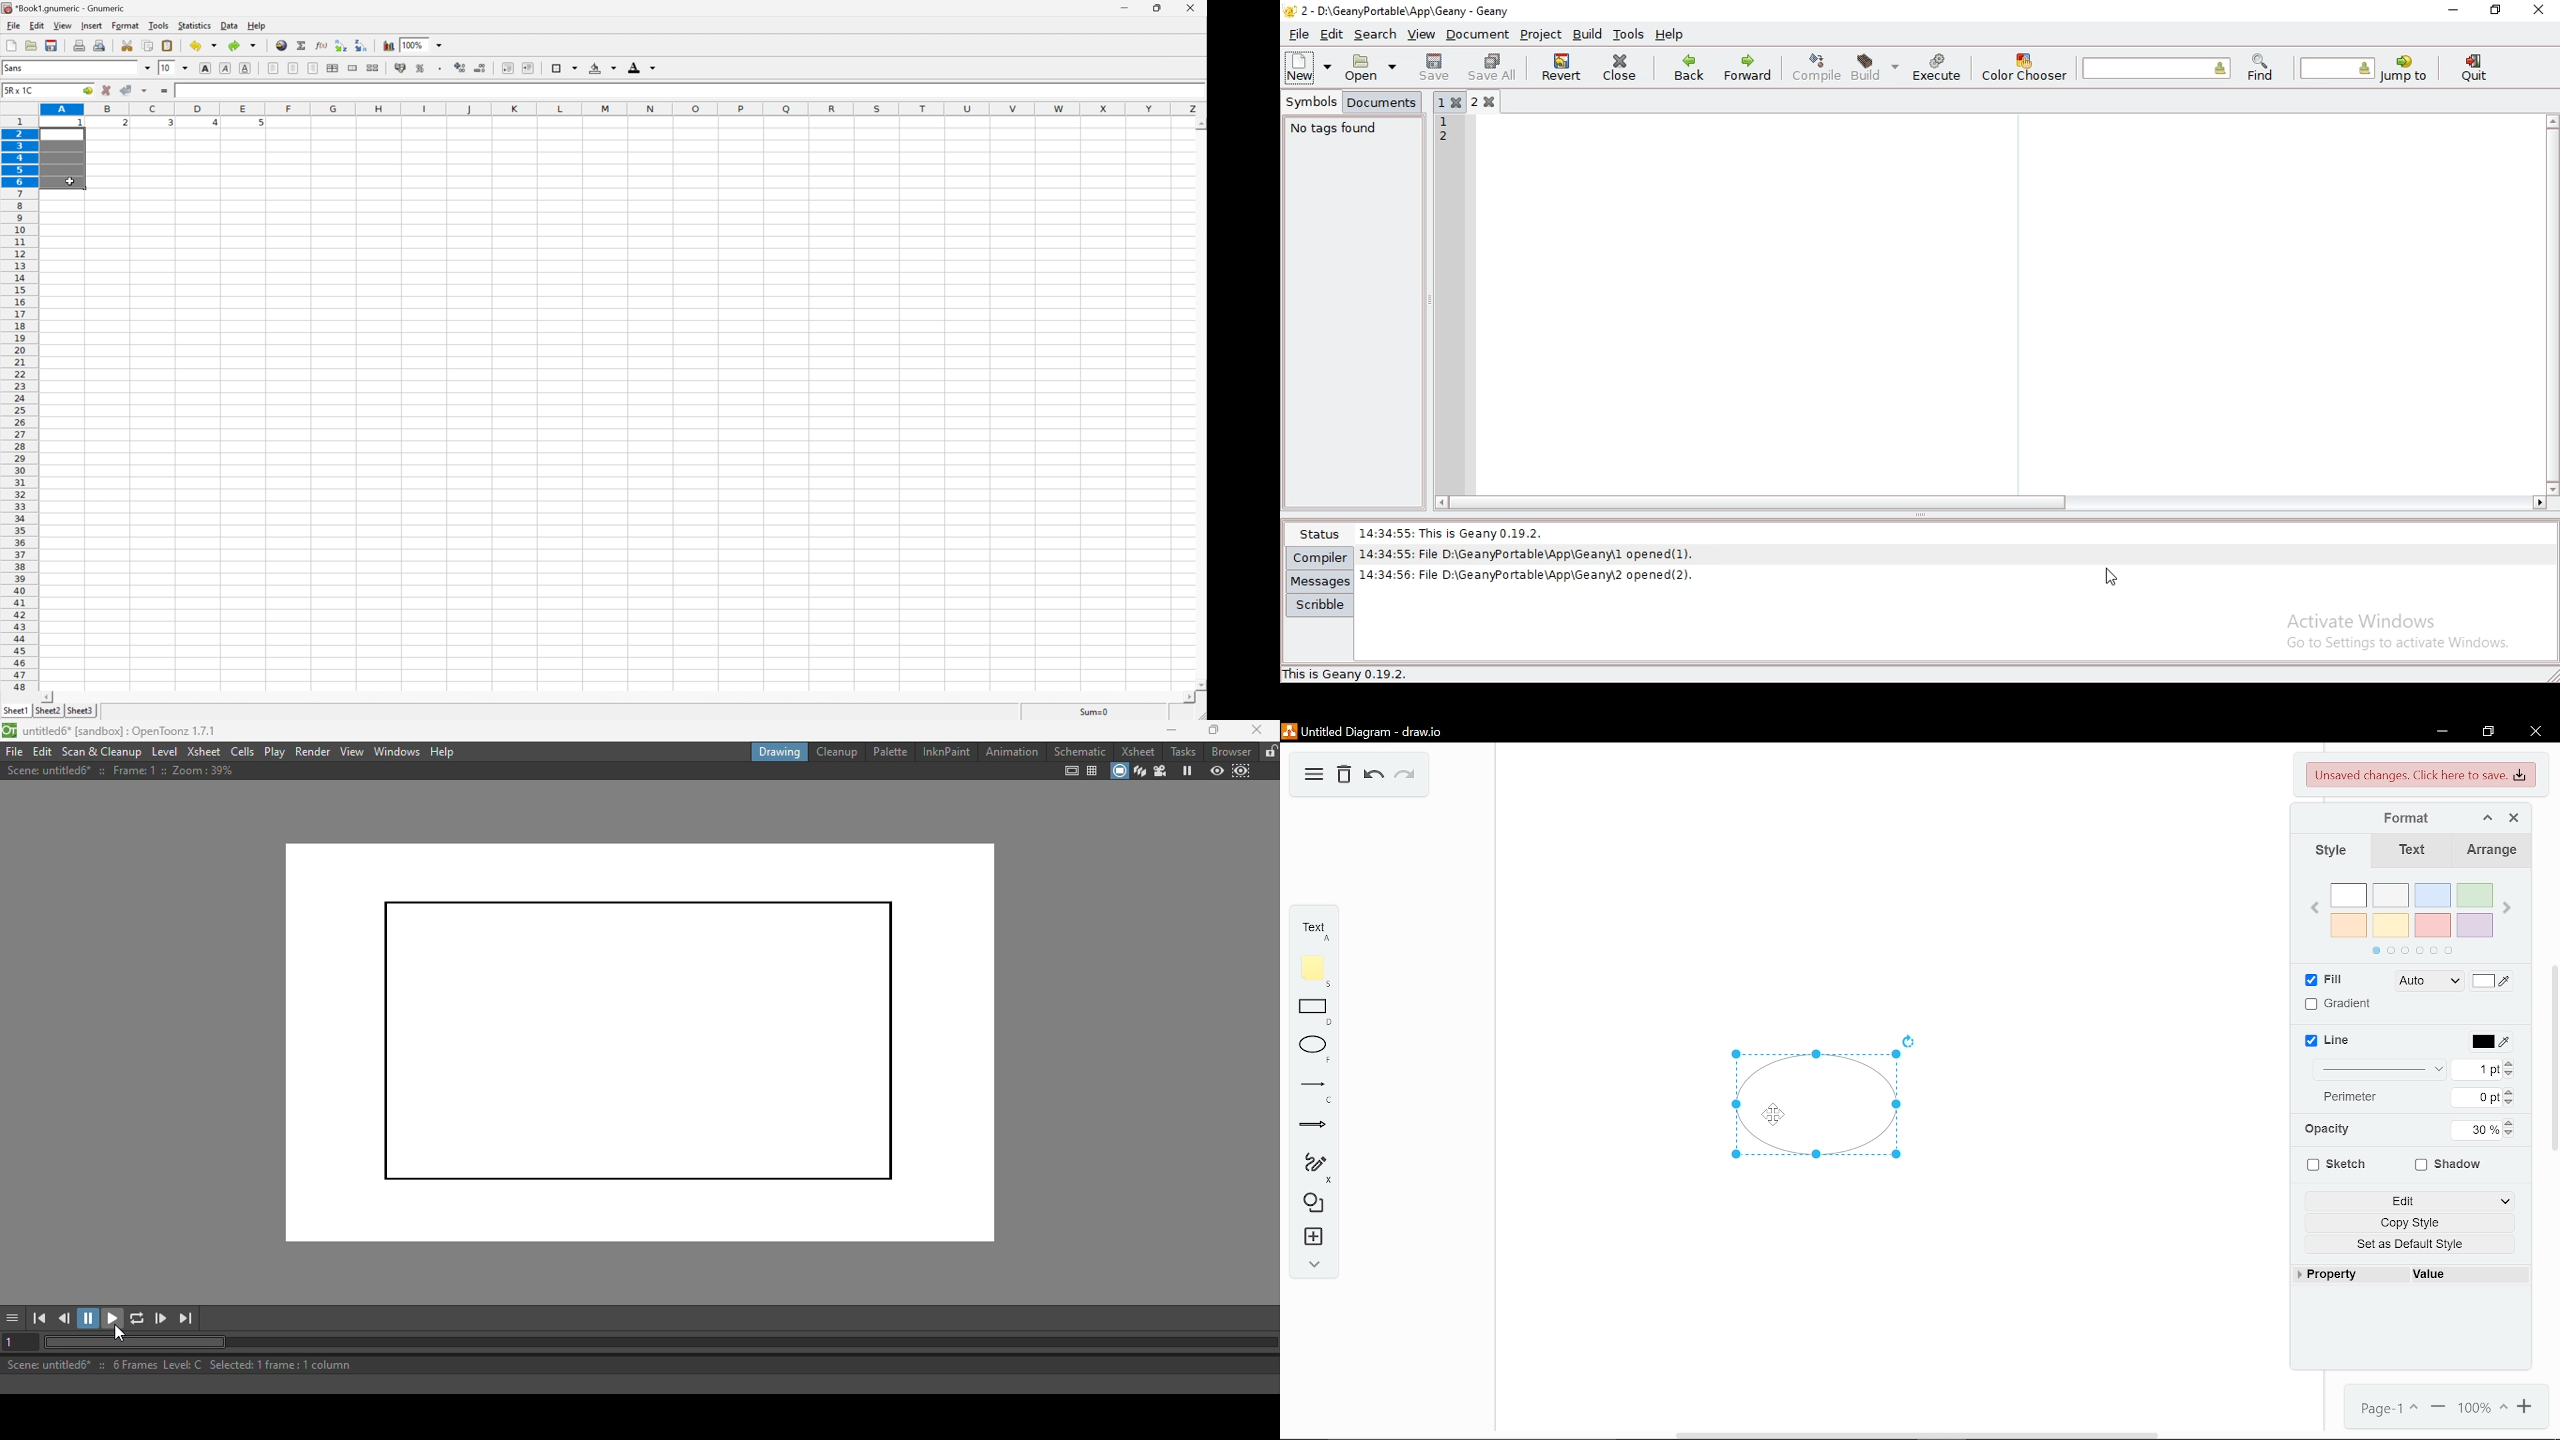  I want to click on Increase opactiy, so click(2508, 1123).